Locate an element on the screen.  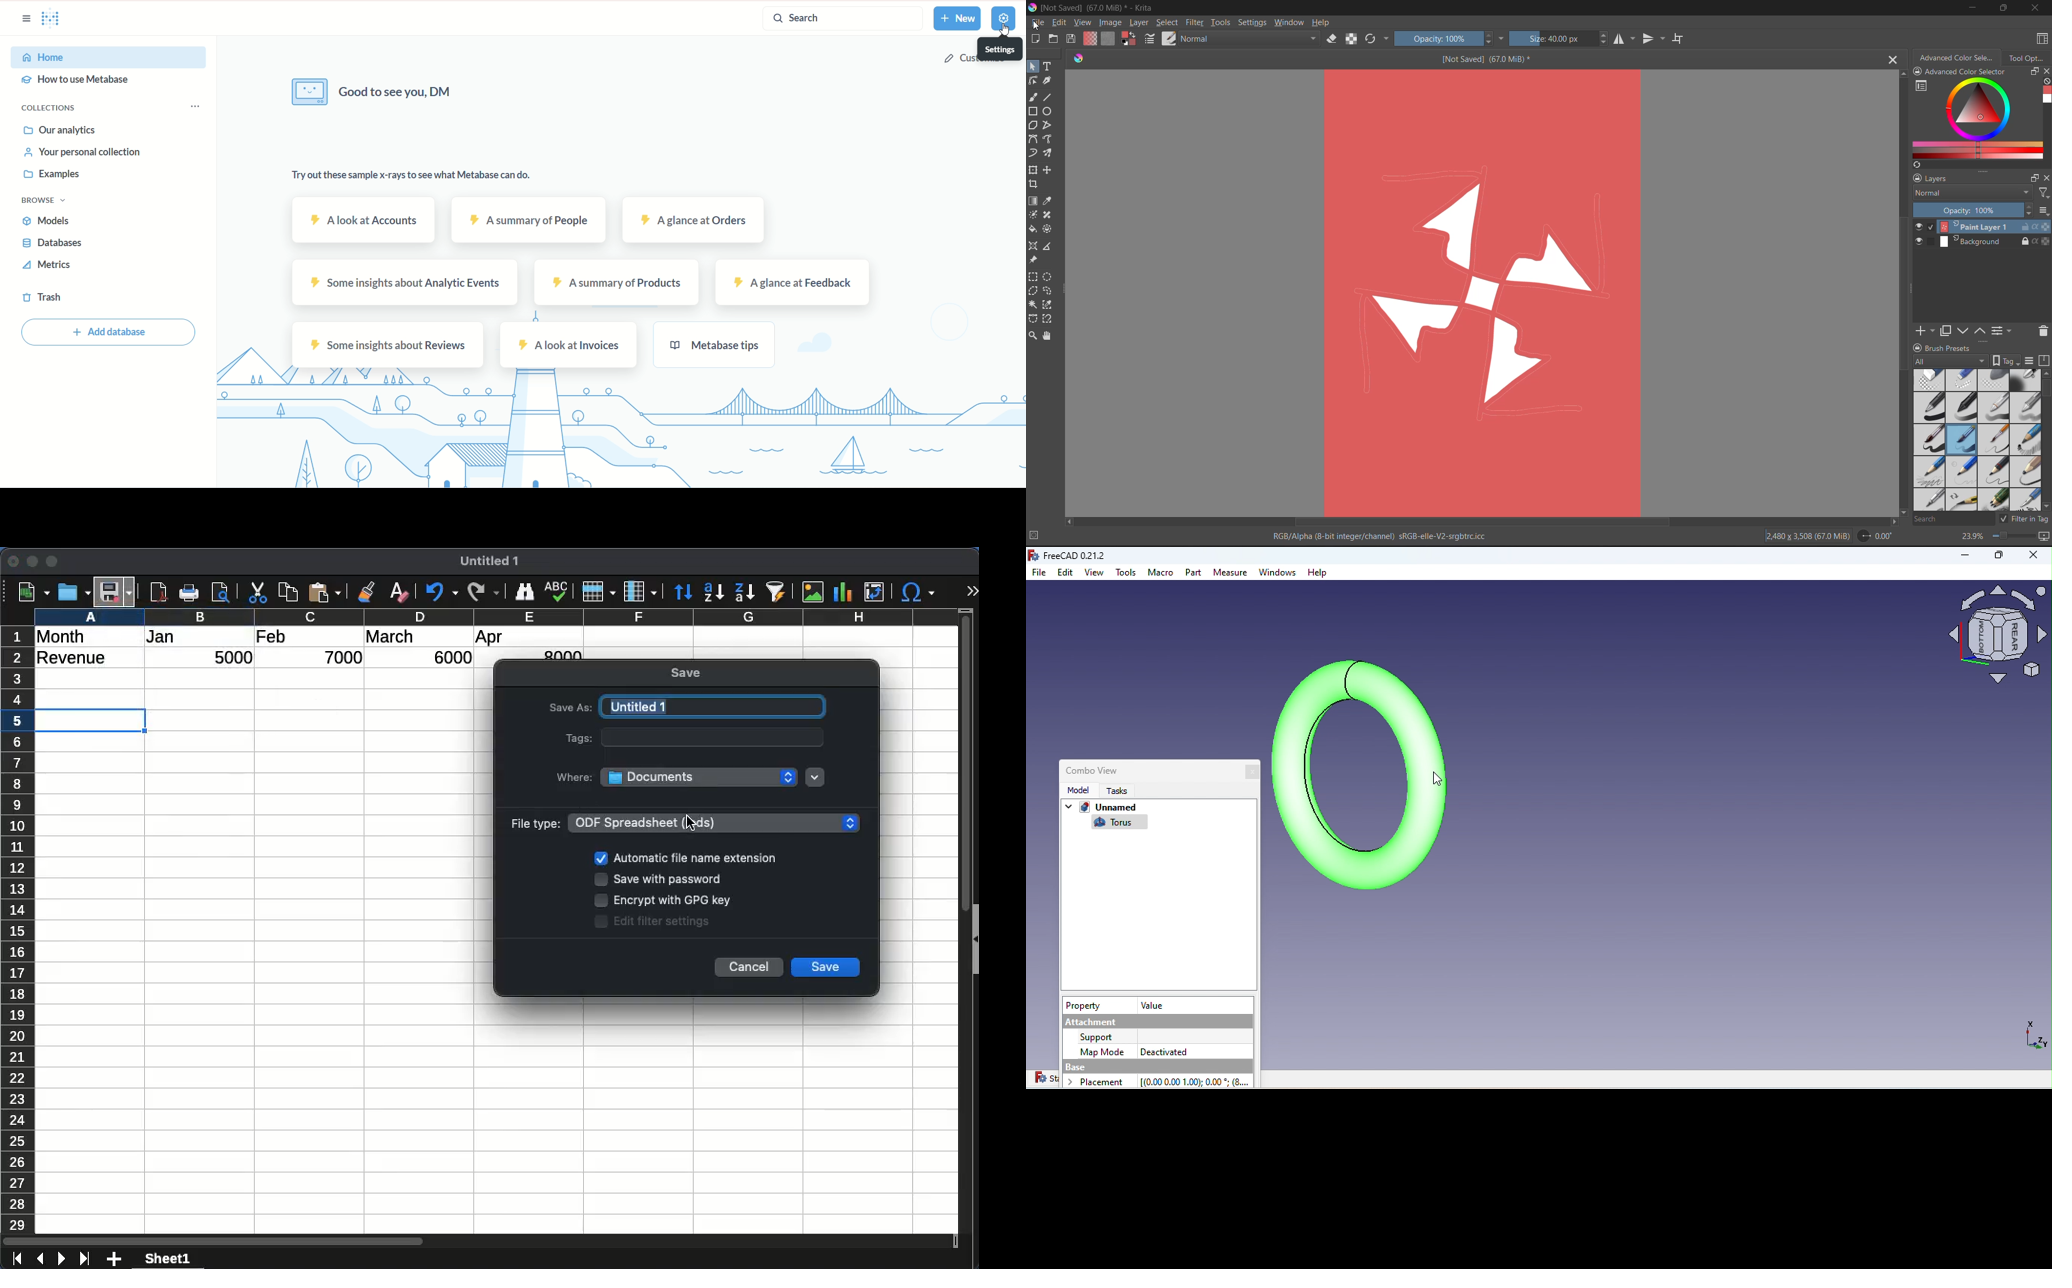
size is located at coordinates (1557, 40).